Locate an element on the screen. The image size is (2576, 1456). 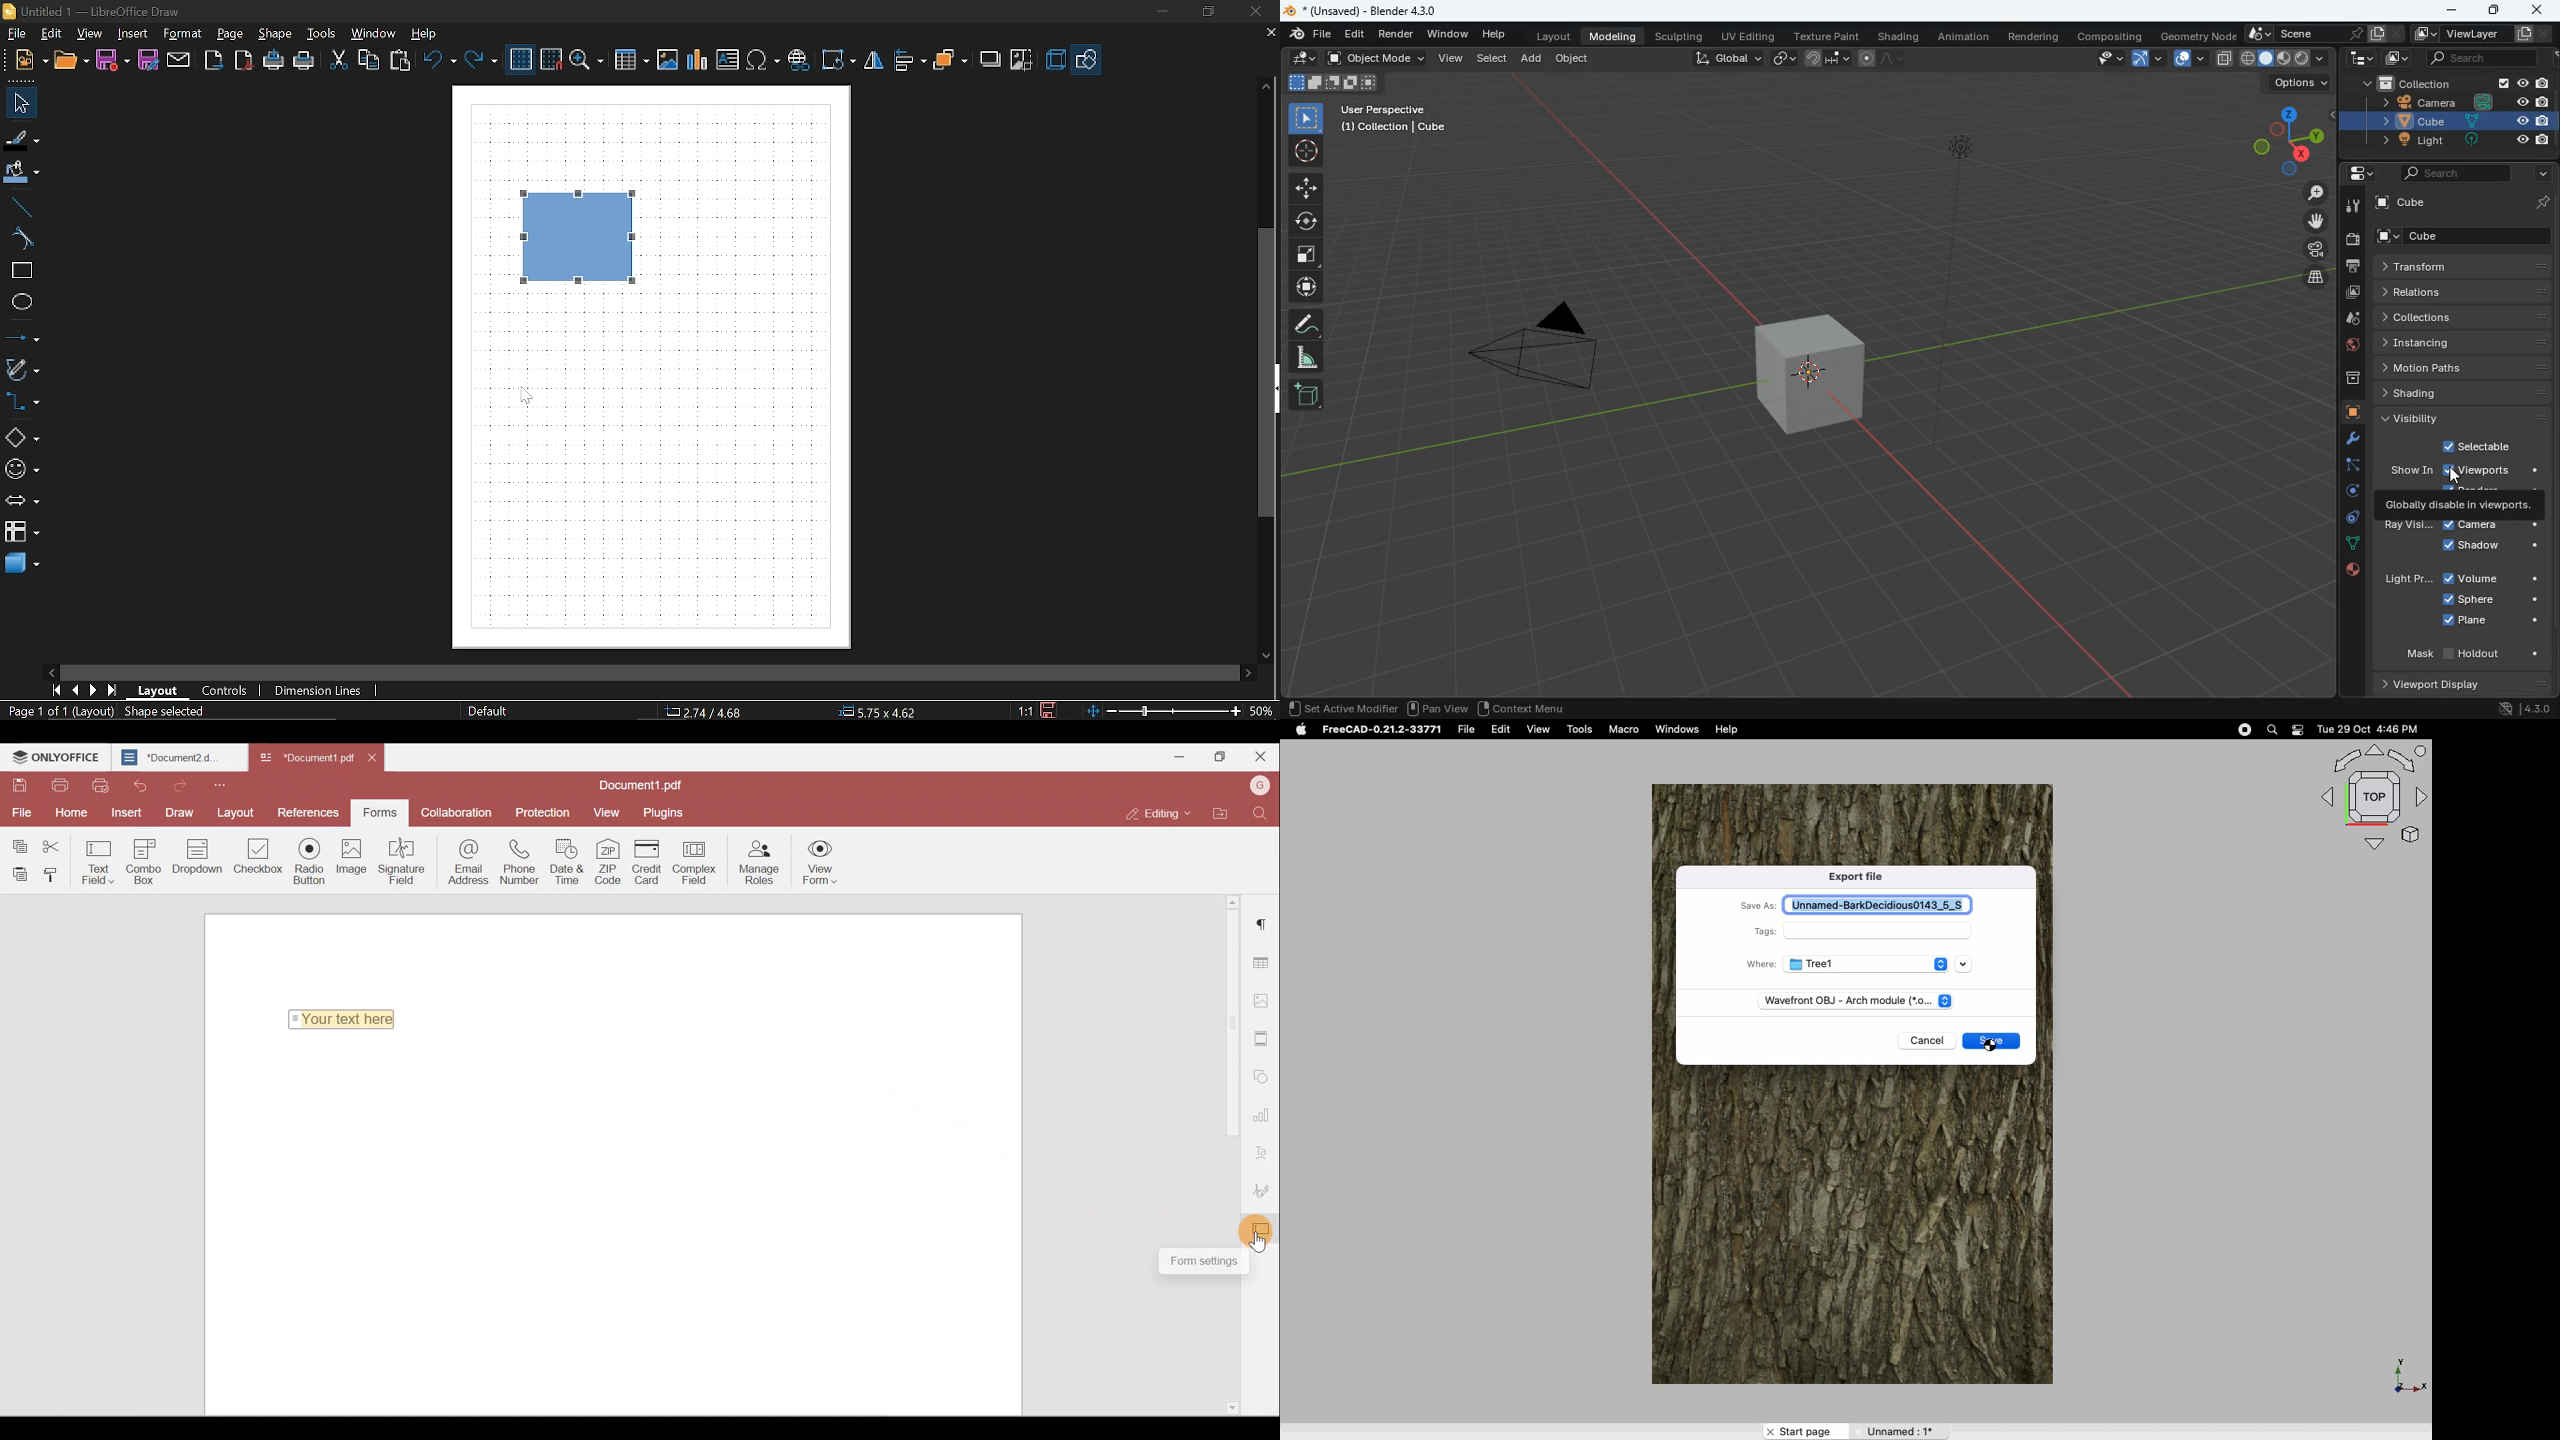
Save as is located at coordinates (1759, 907).